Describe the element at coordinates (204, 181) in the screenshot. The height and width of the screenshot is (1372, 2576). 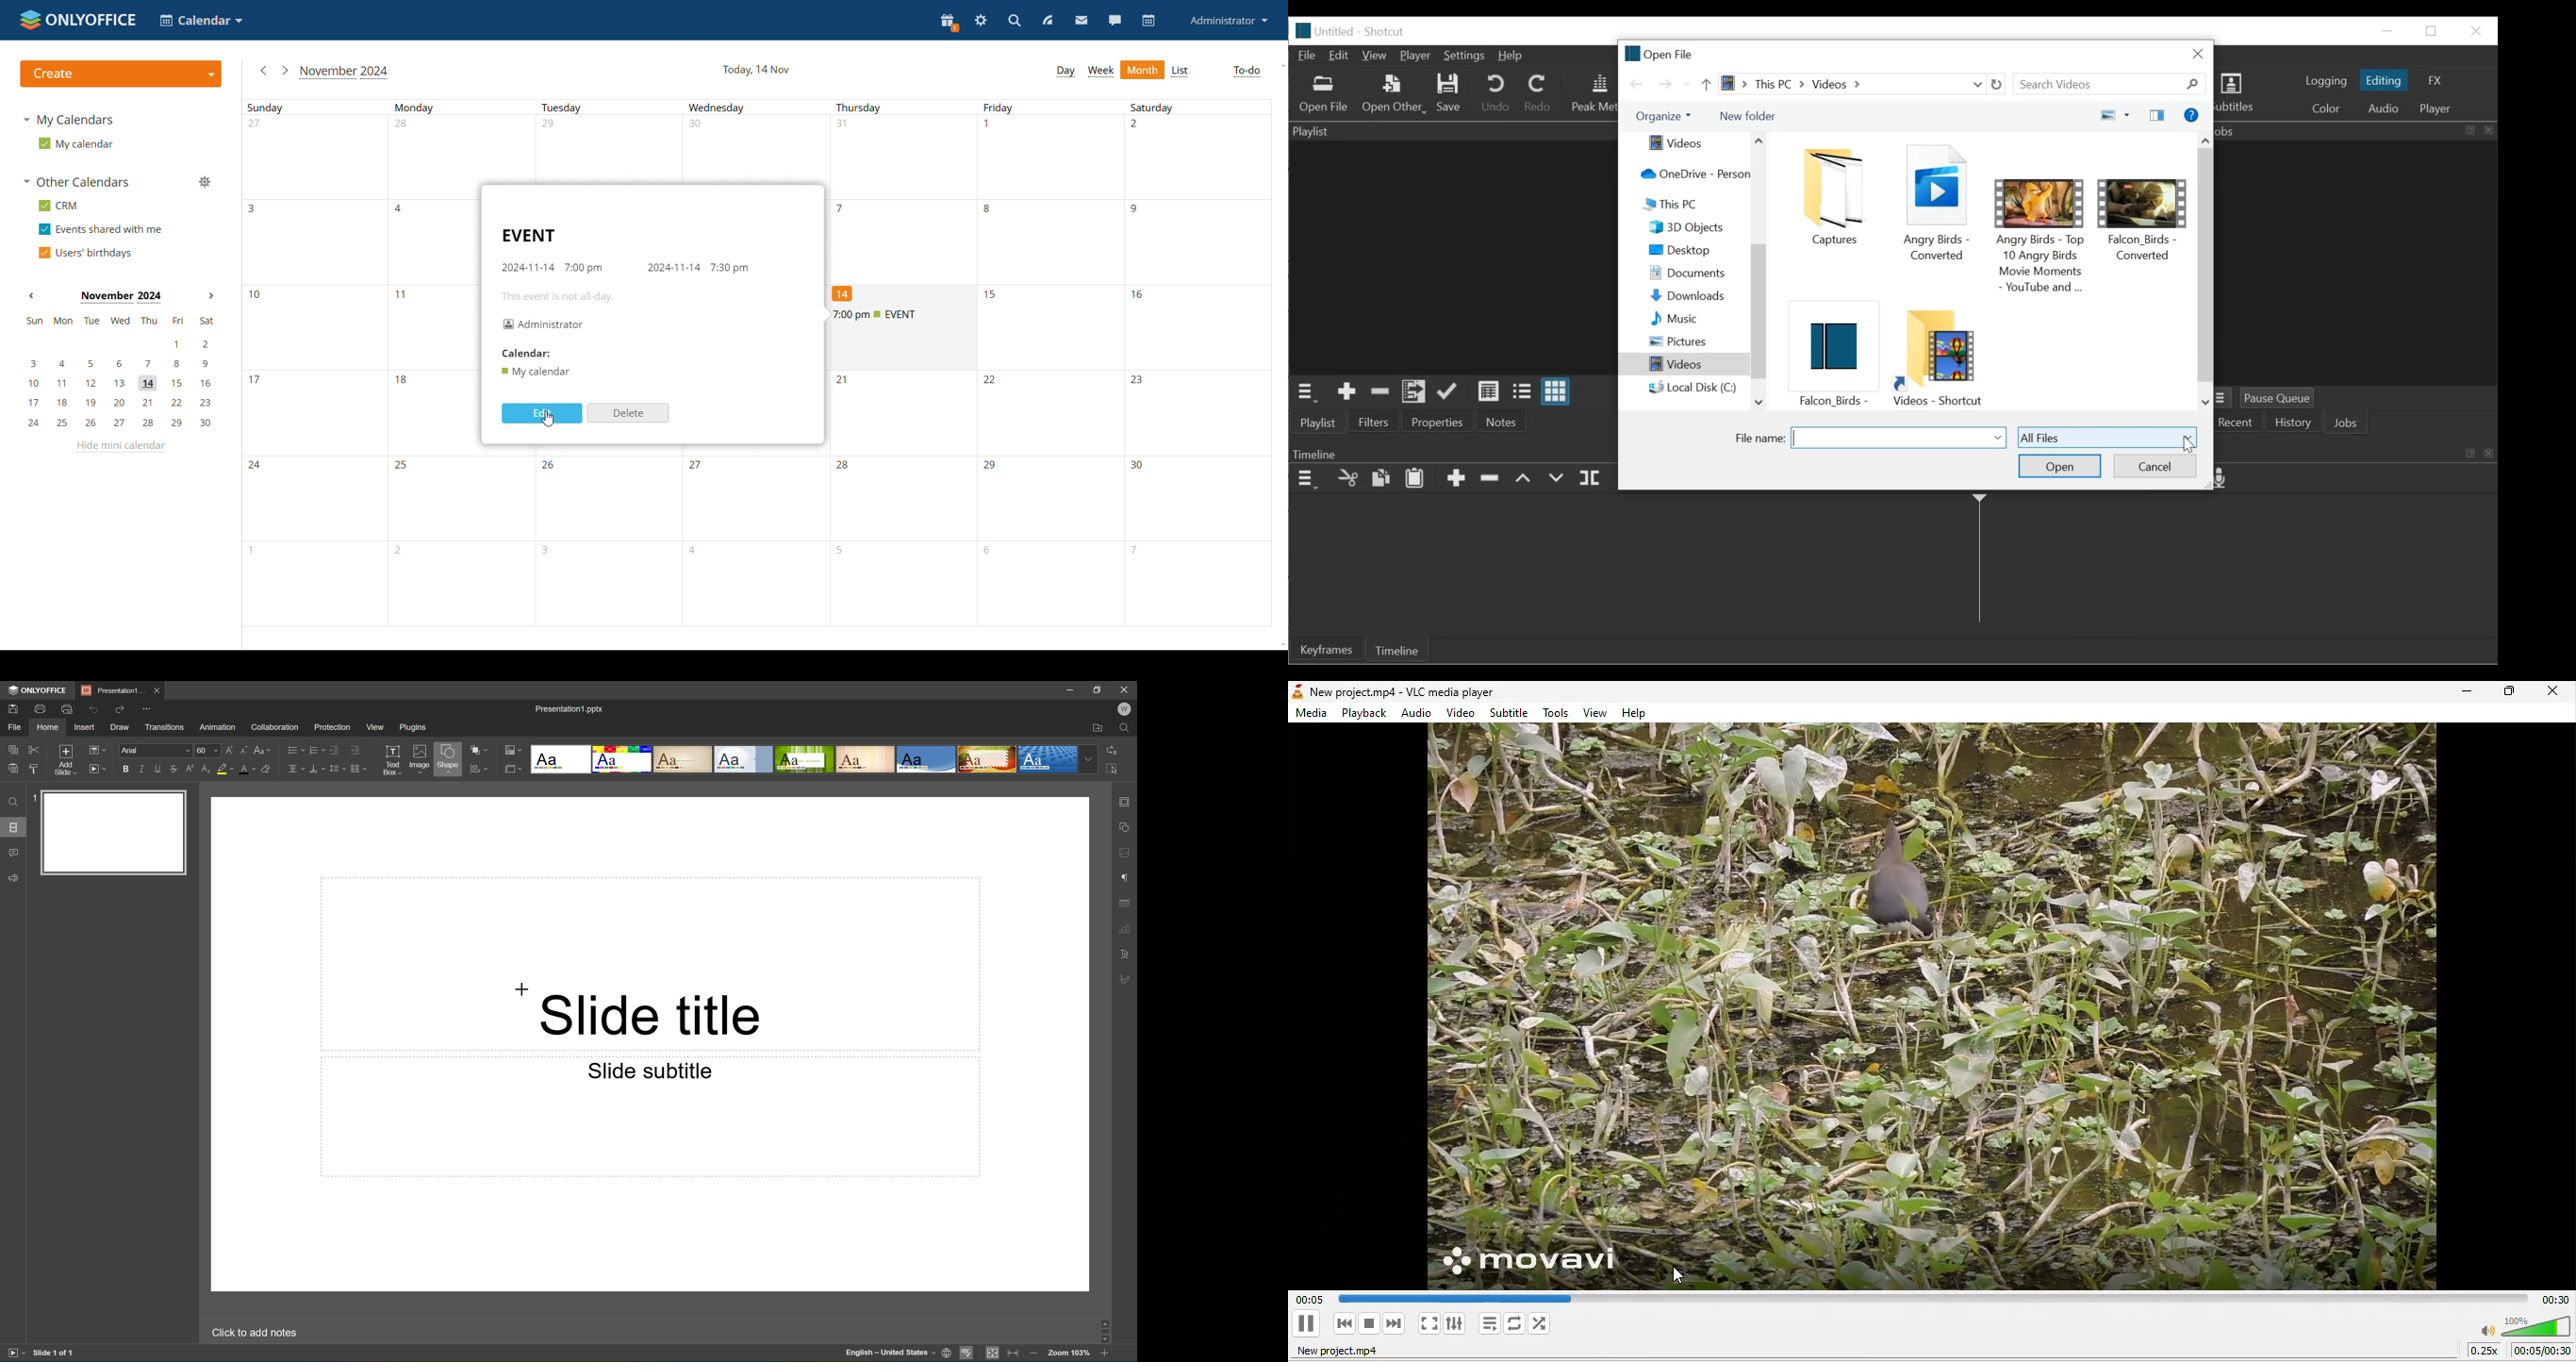
I see `manage` at that location.